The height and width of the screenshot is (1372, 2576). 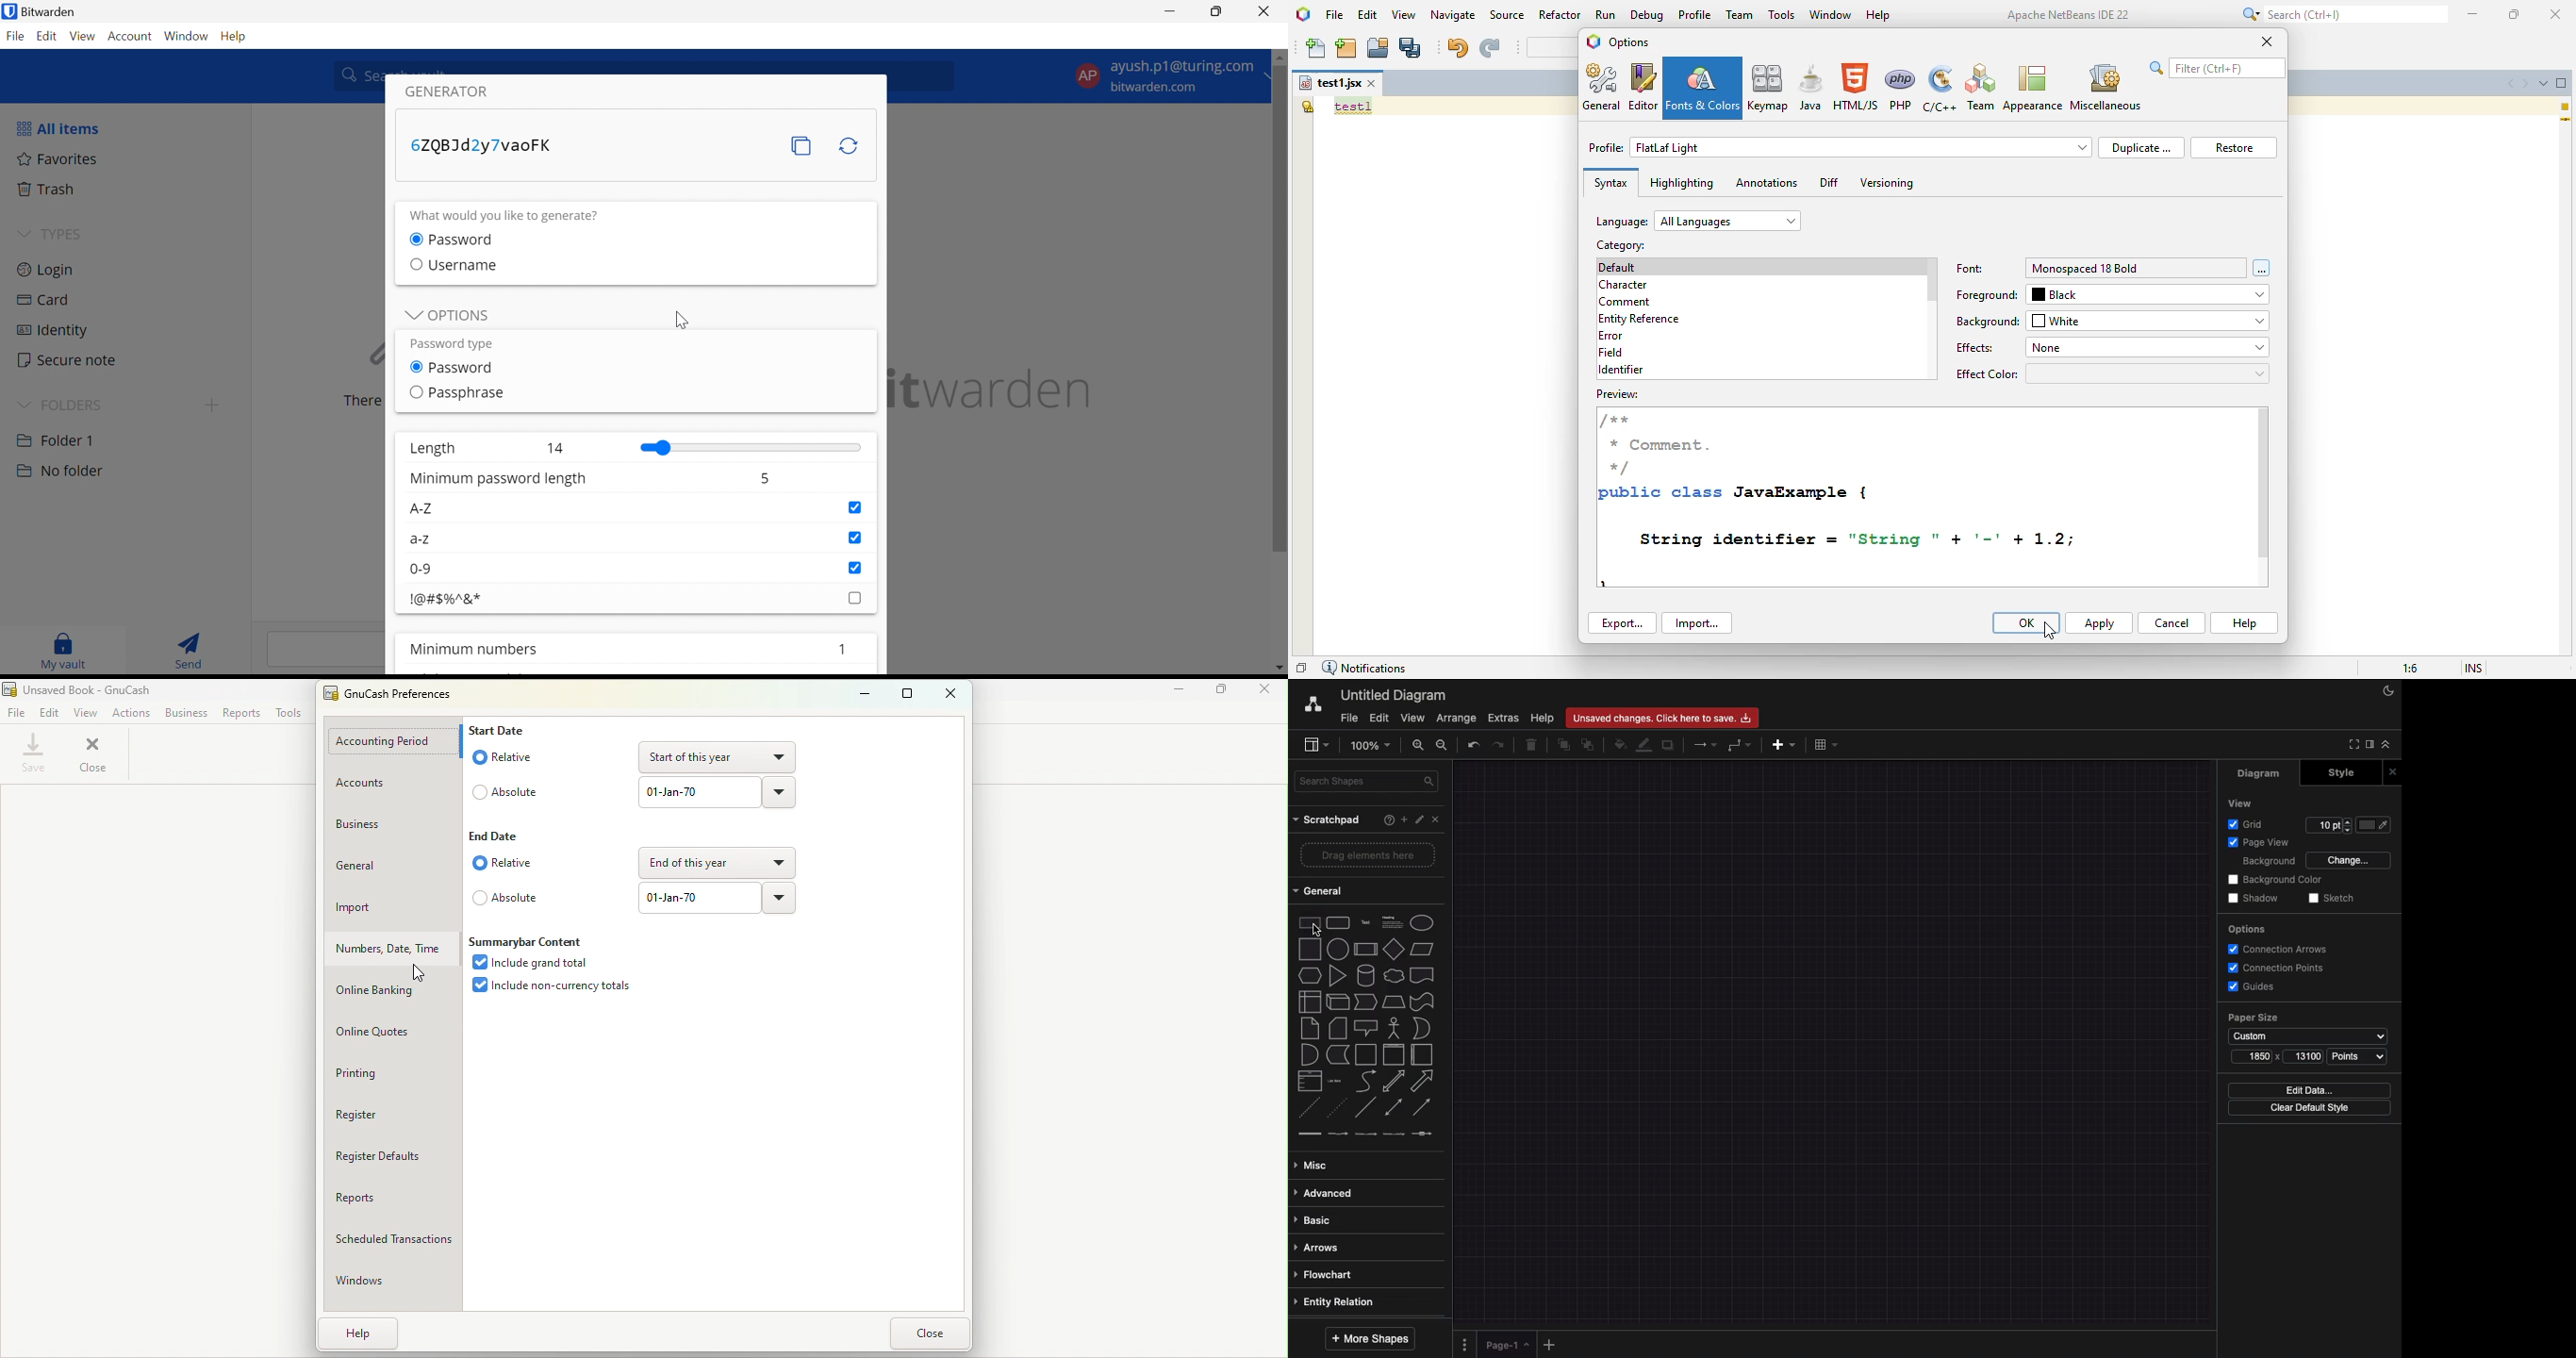 What do you see at coordinates (1322, 1222) in the screenshot?
I see `Basic` at bounding box center [1322, 1222].